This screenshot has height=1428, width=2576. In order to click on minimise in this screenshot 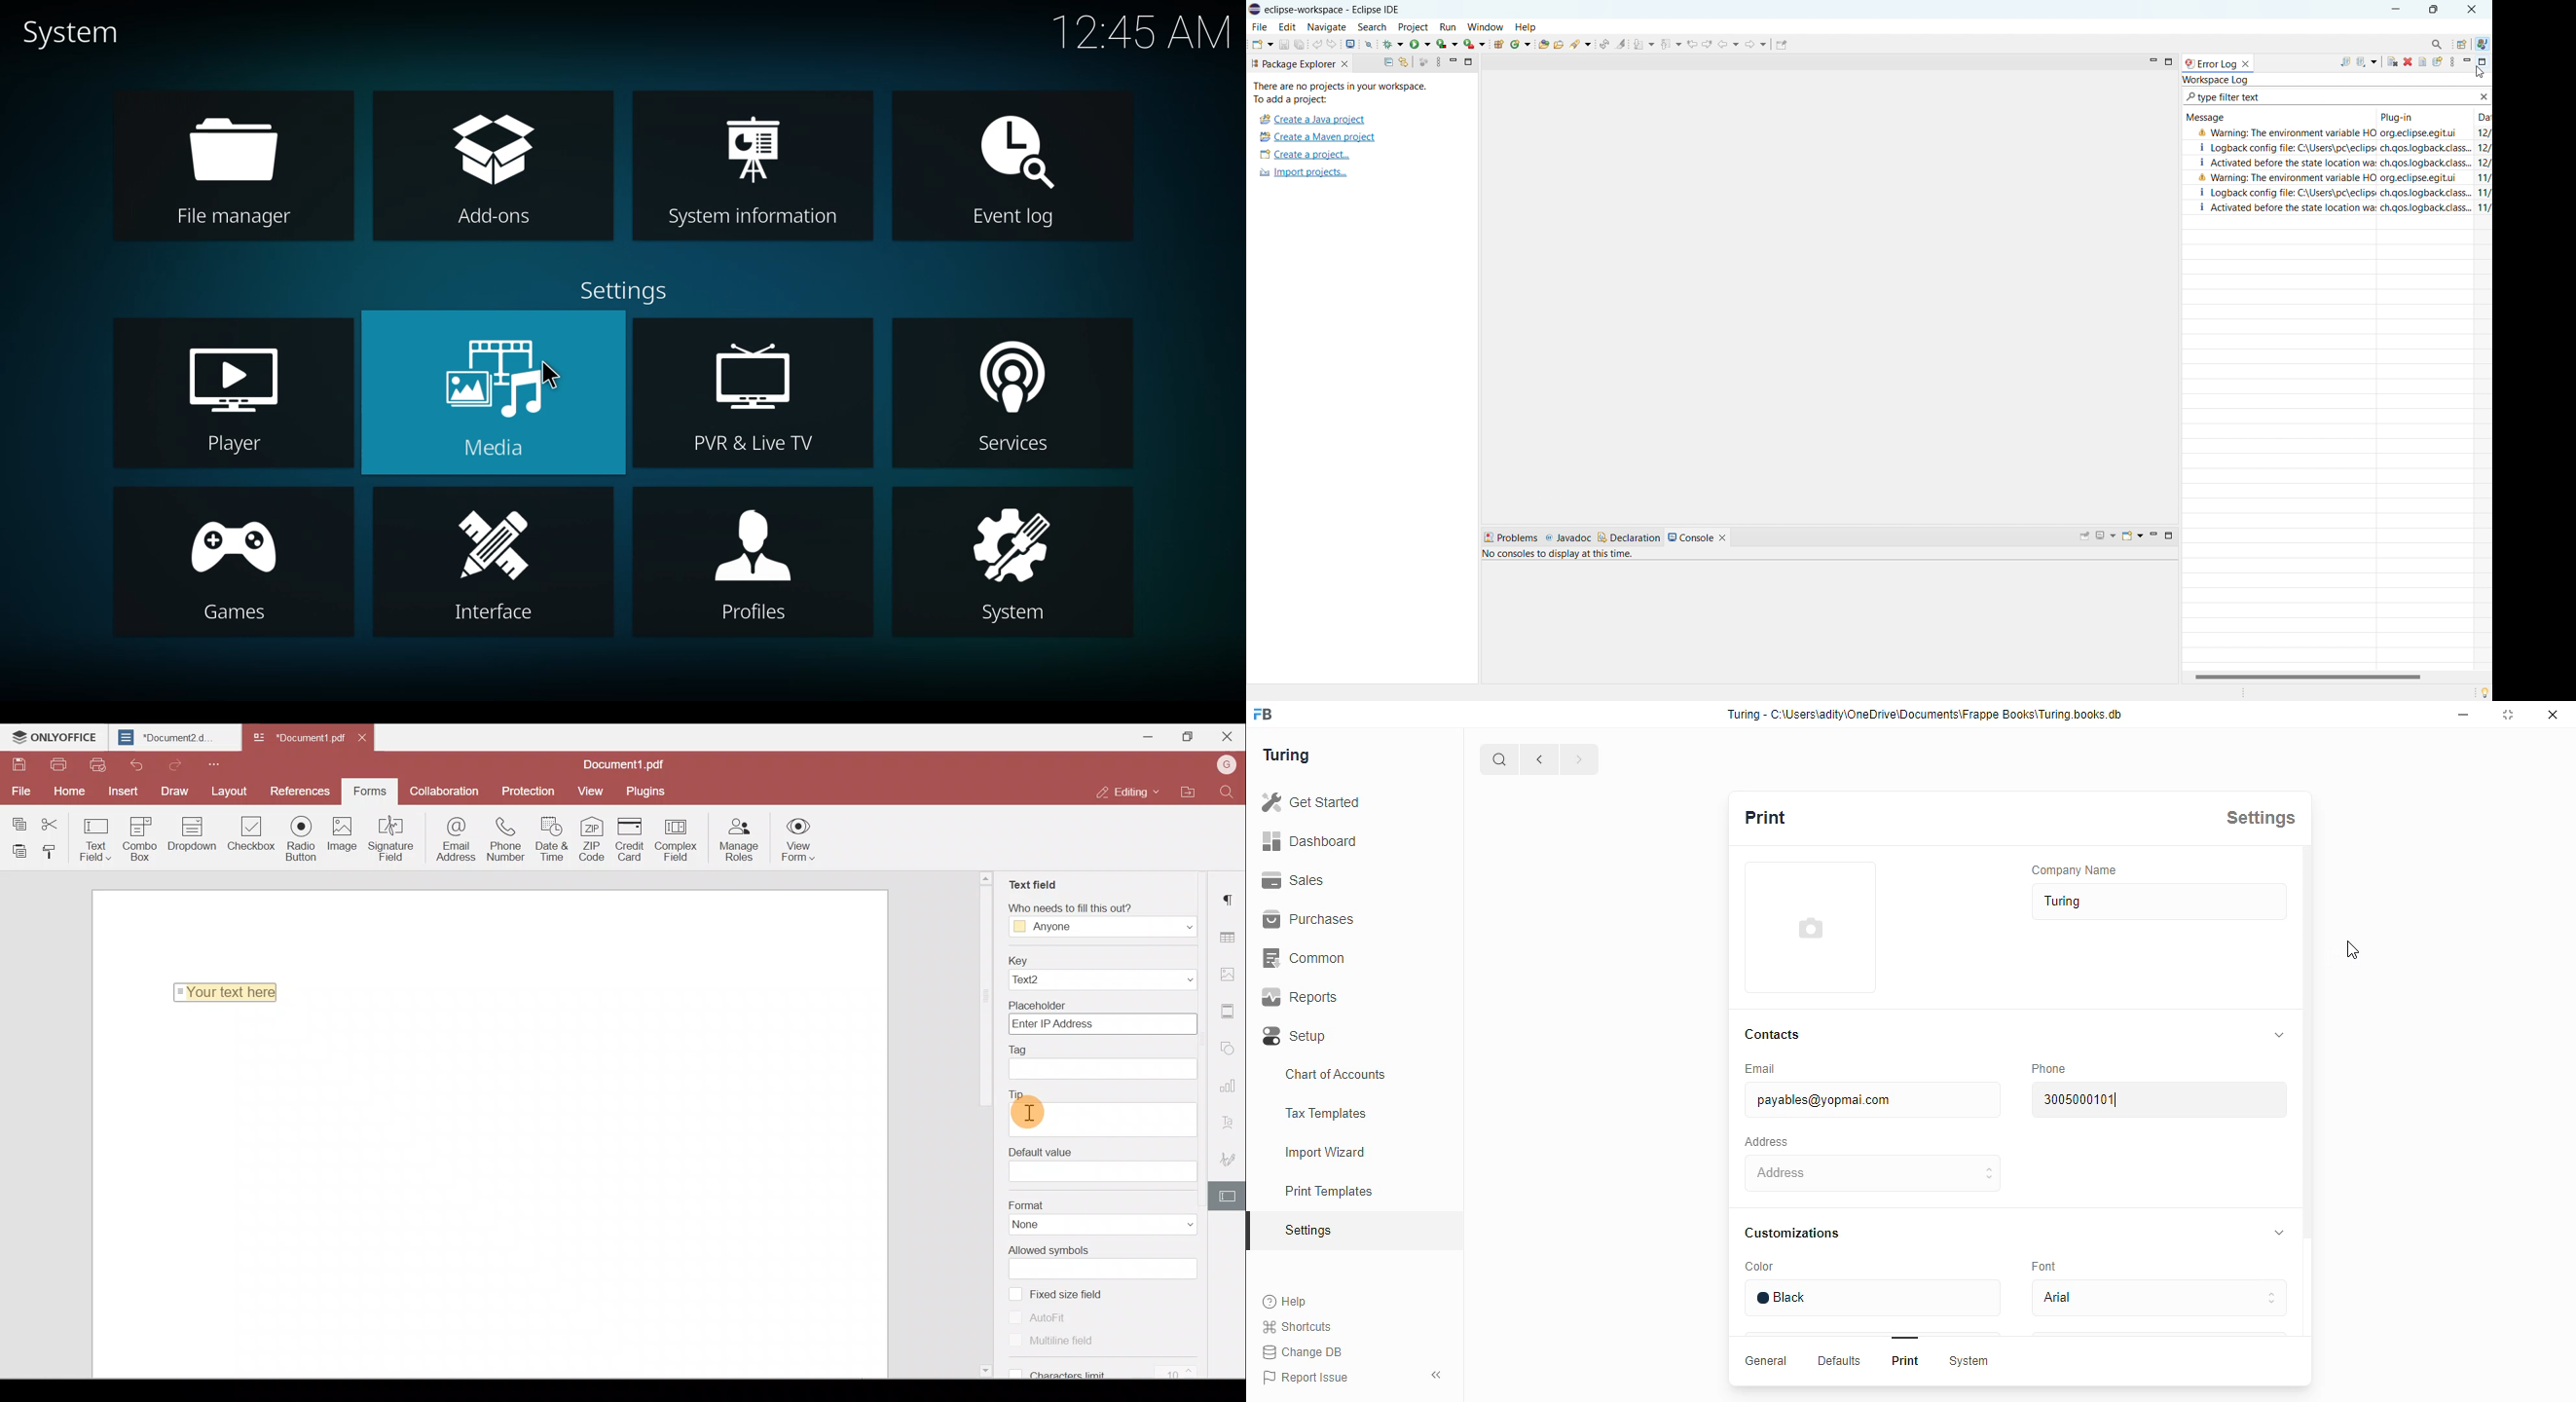, I will do `click(2152, 60)`.